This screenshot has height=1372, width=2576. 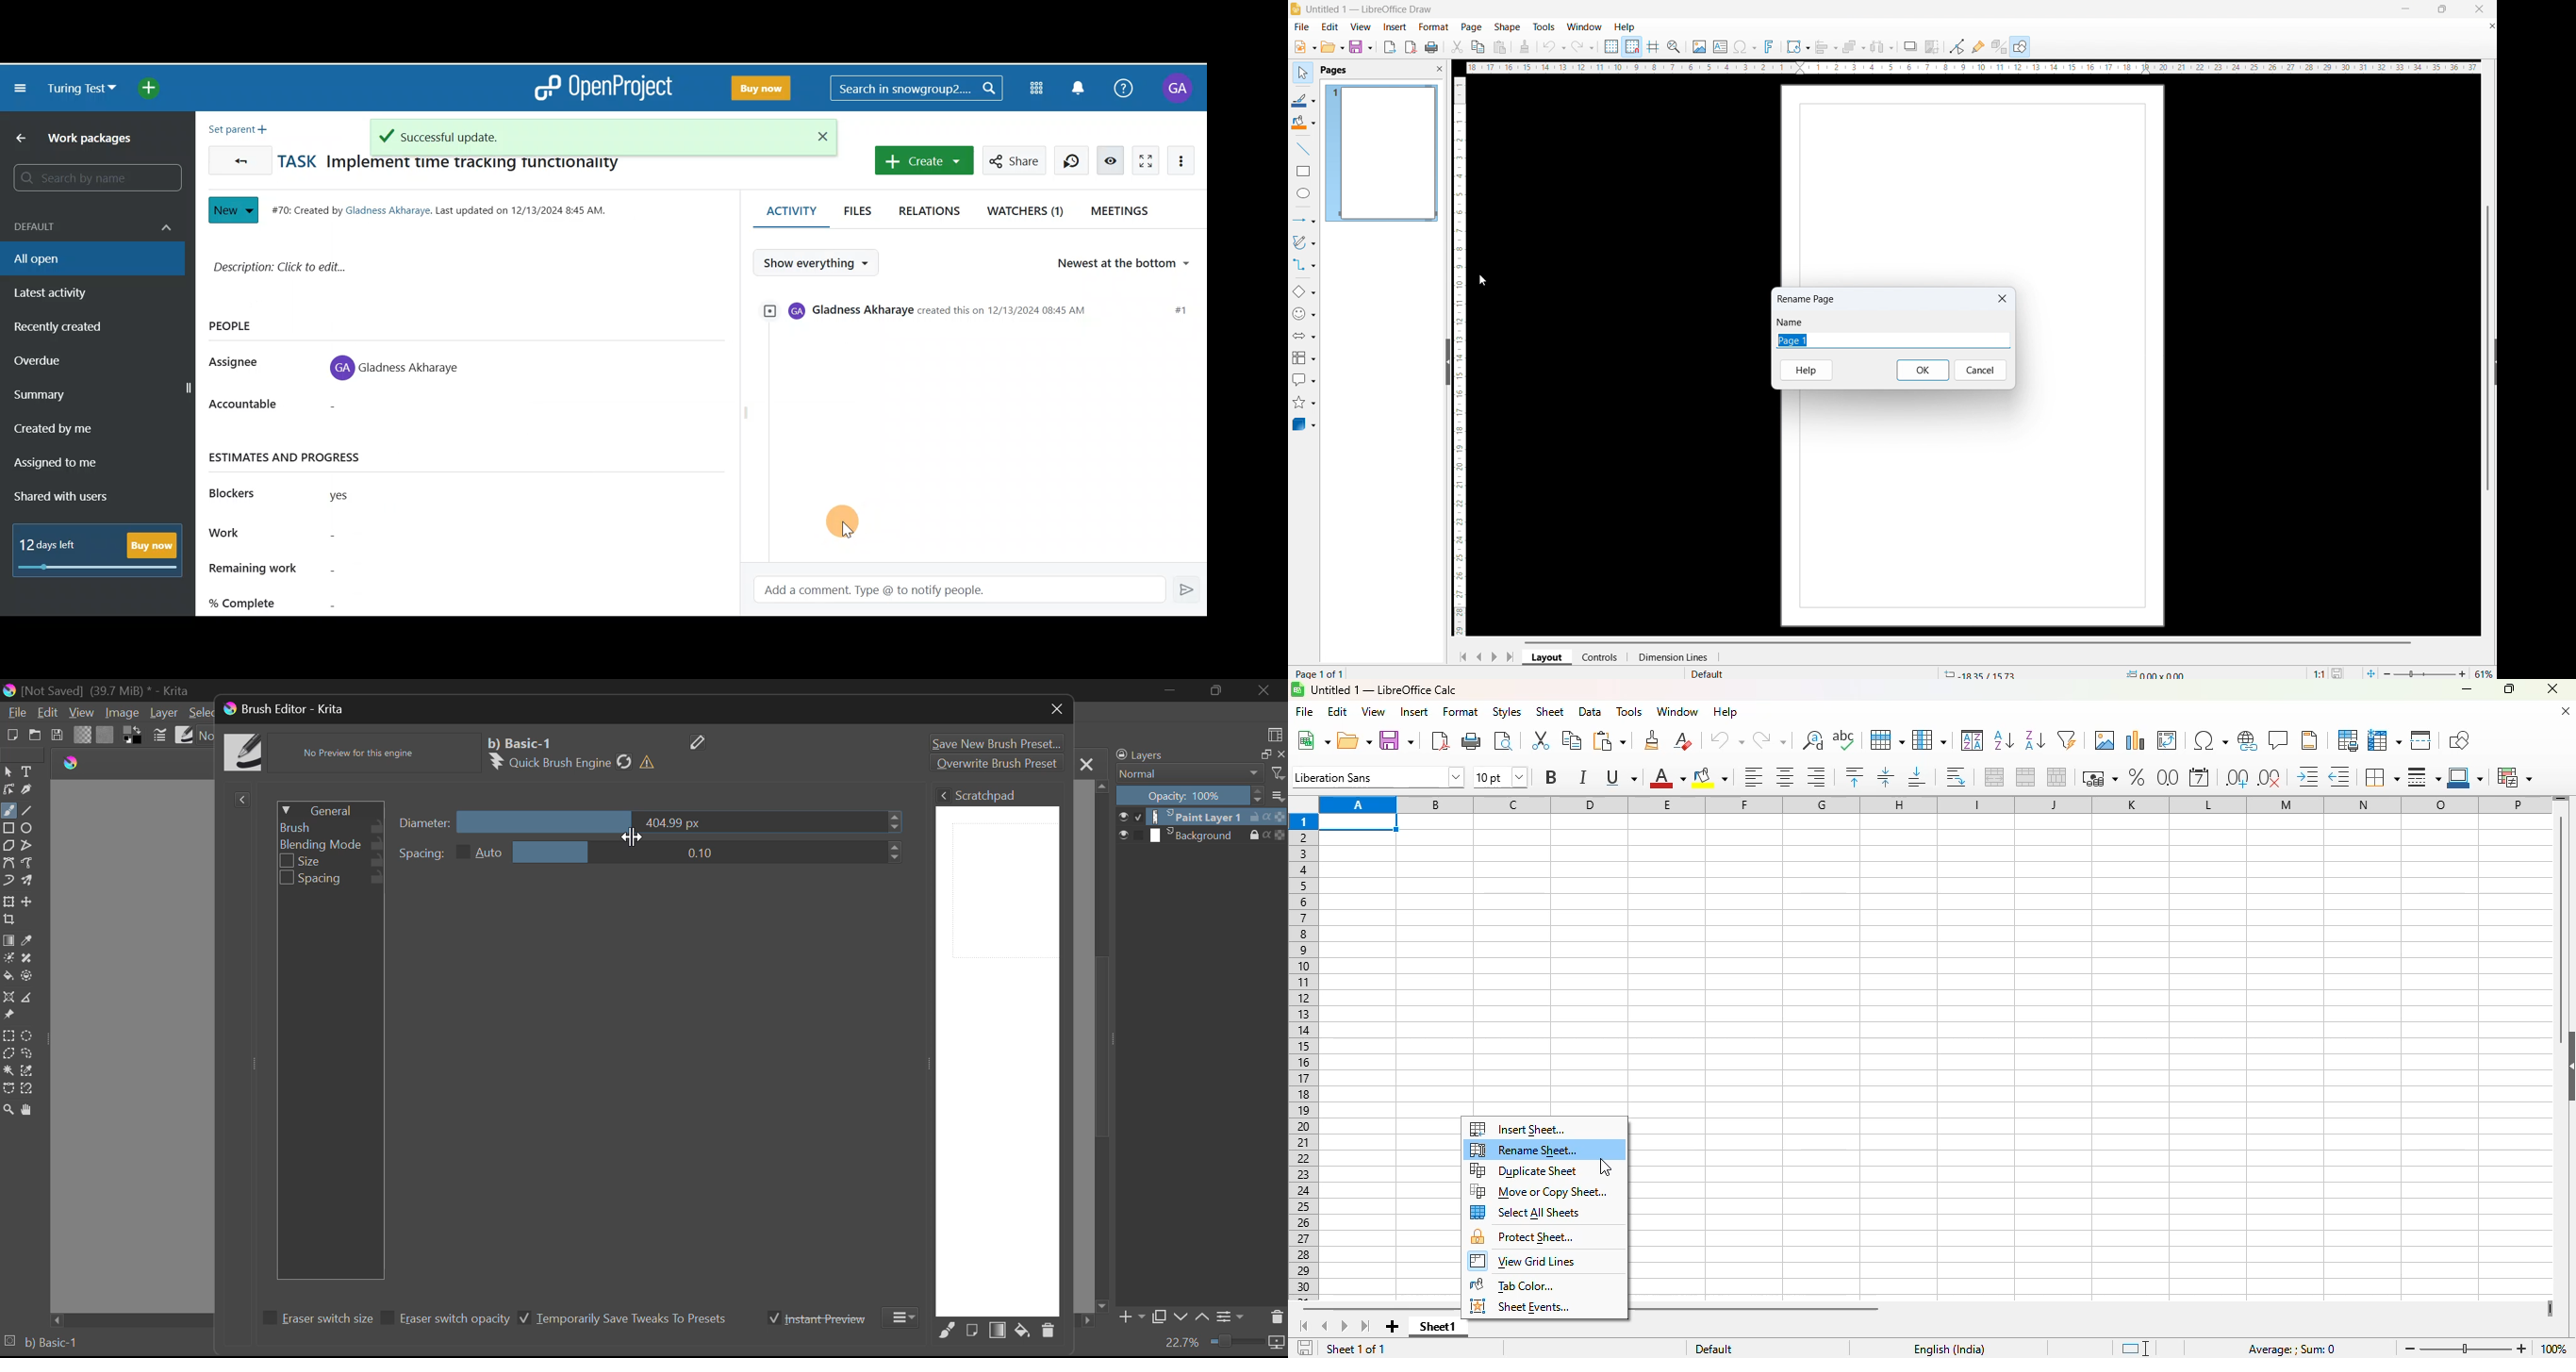 What do you see at coordinates (2442, 9) in the screenshot?
I see `maximize` at bounding box center [2442, 9].